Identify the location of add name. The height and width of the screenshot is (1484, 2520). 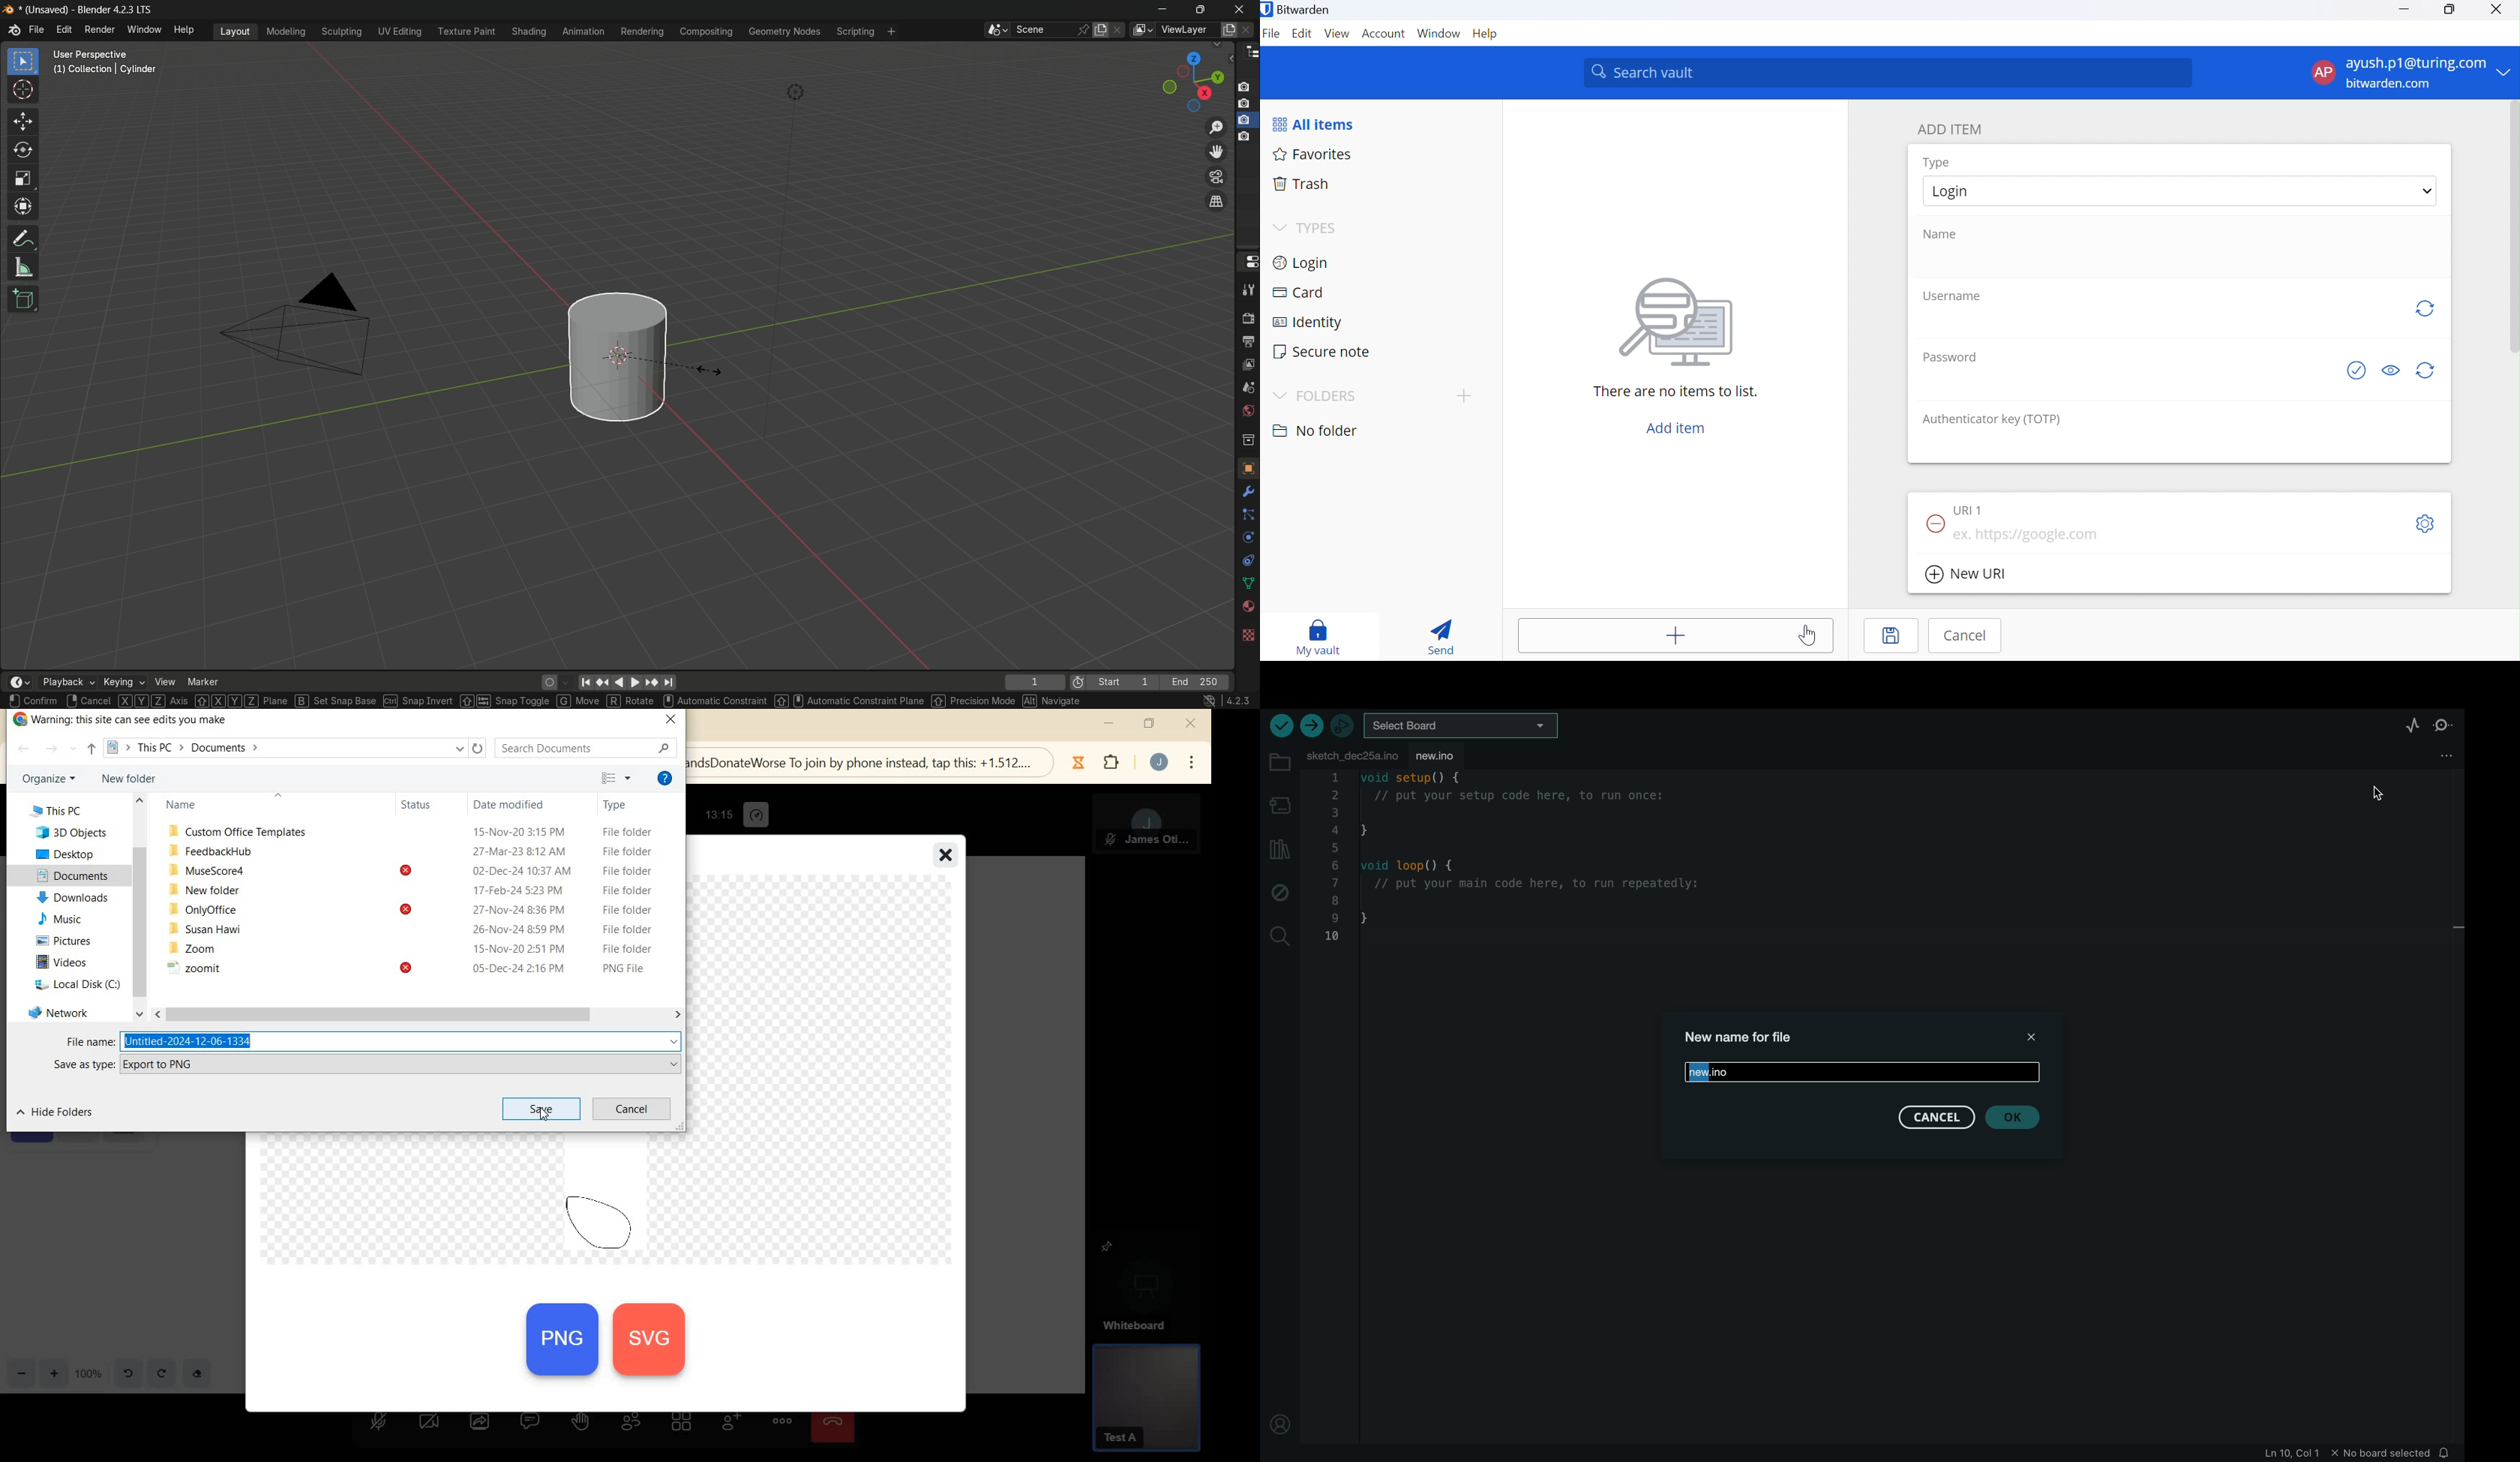
(2178, 260).